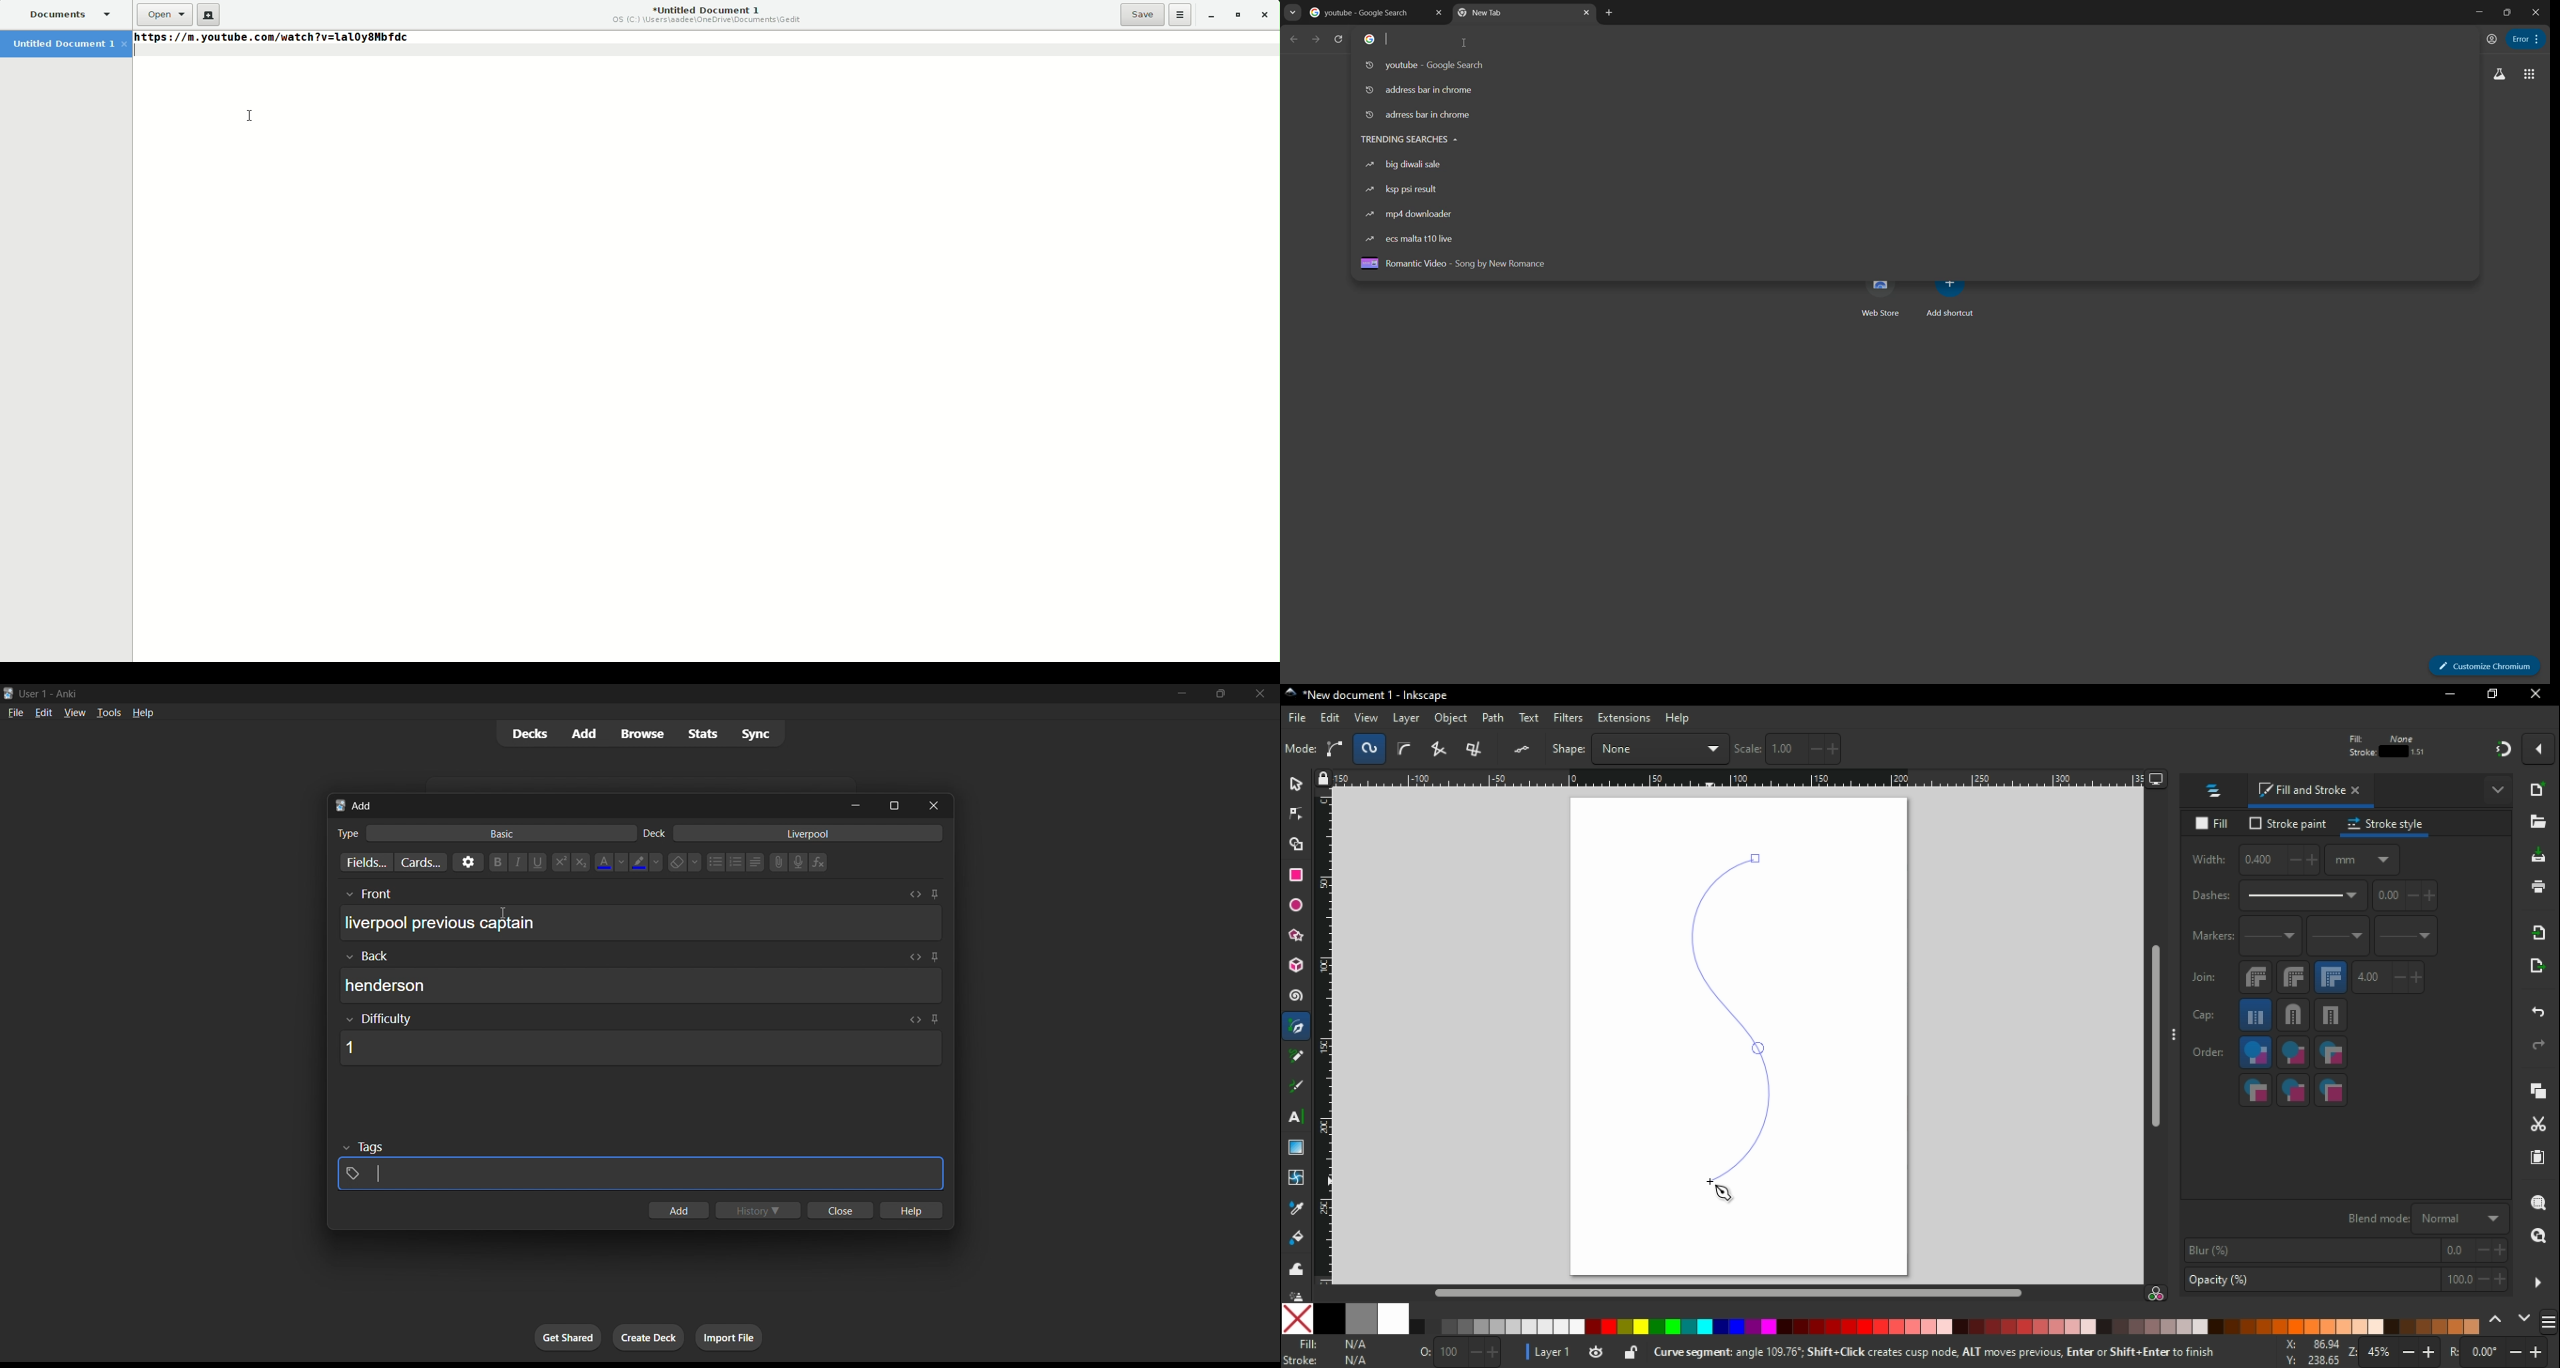  Describe the element at coordinates (145, 711) in the screenshot. I see `help` at that location.